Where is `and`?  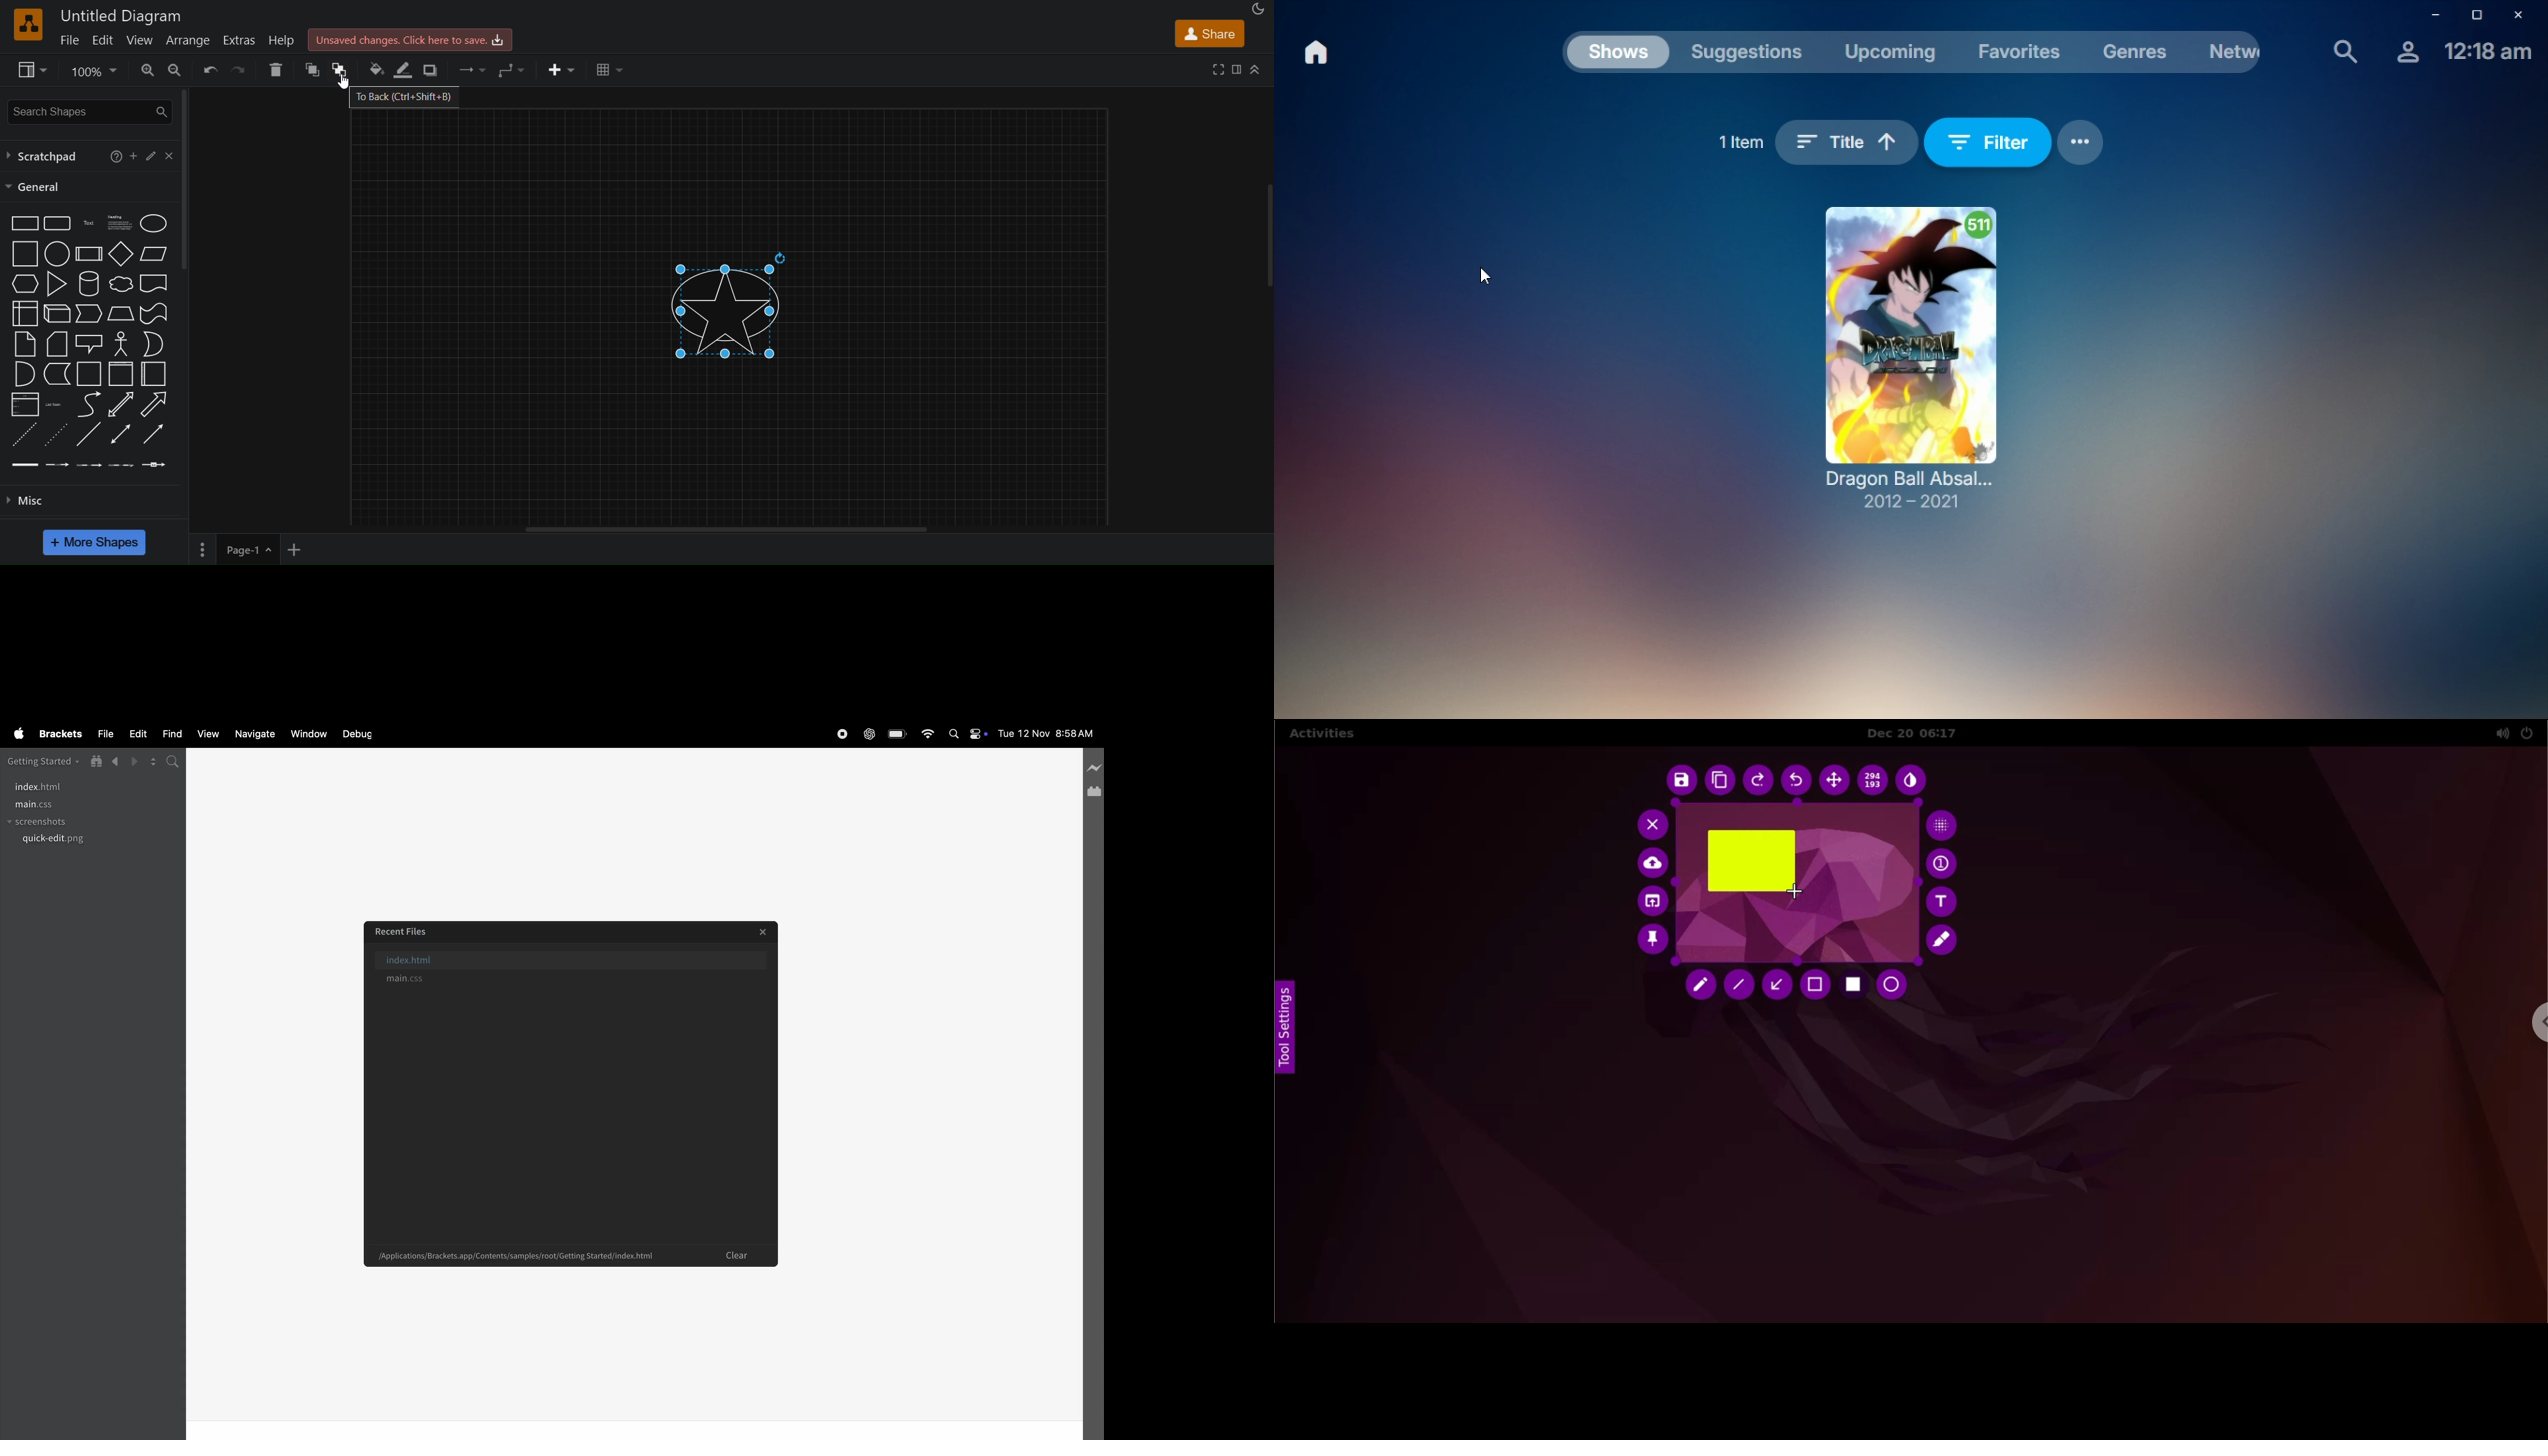
and is located at coordinates (23, 374).